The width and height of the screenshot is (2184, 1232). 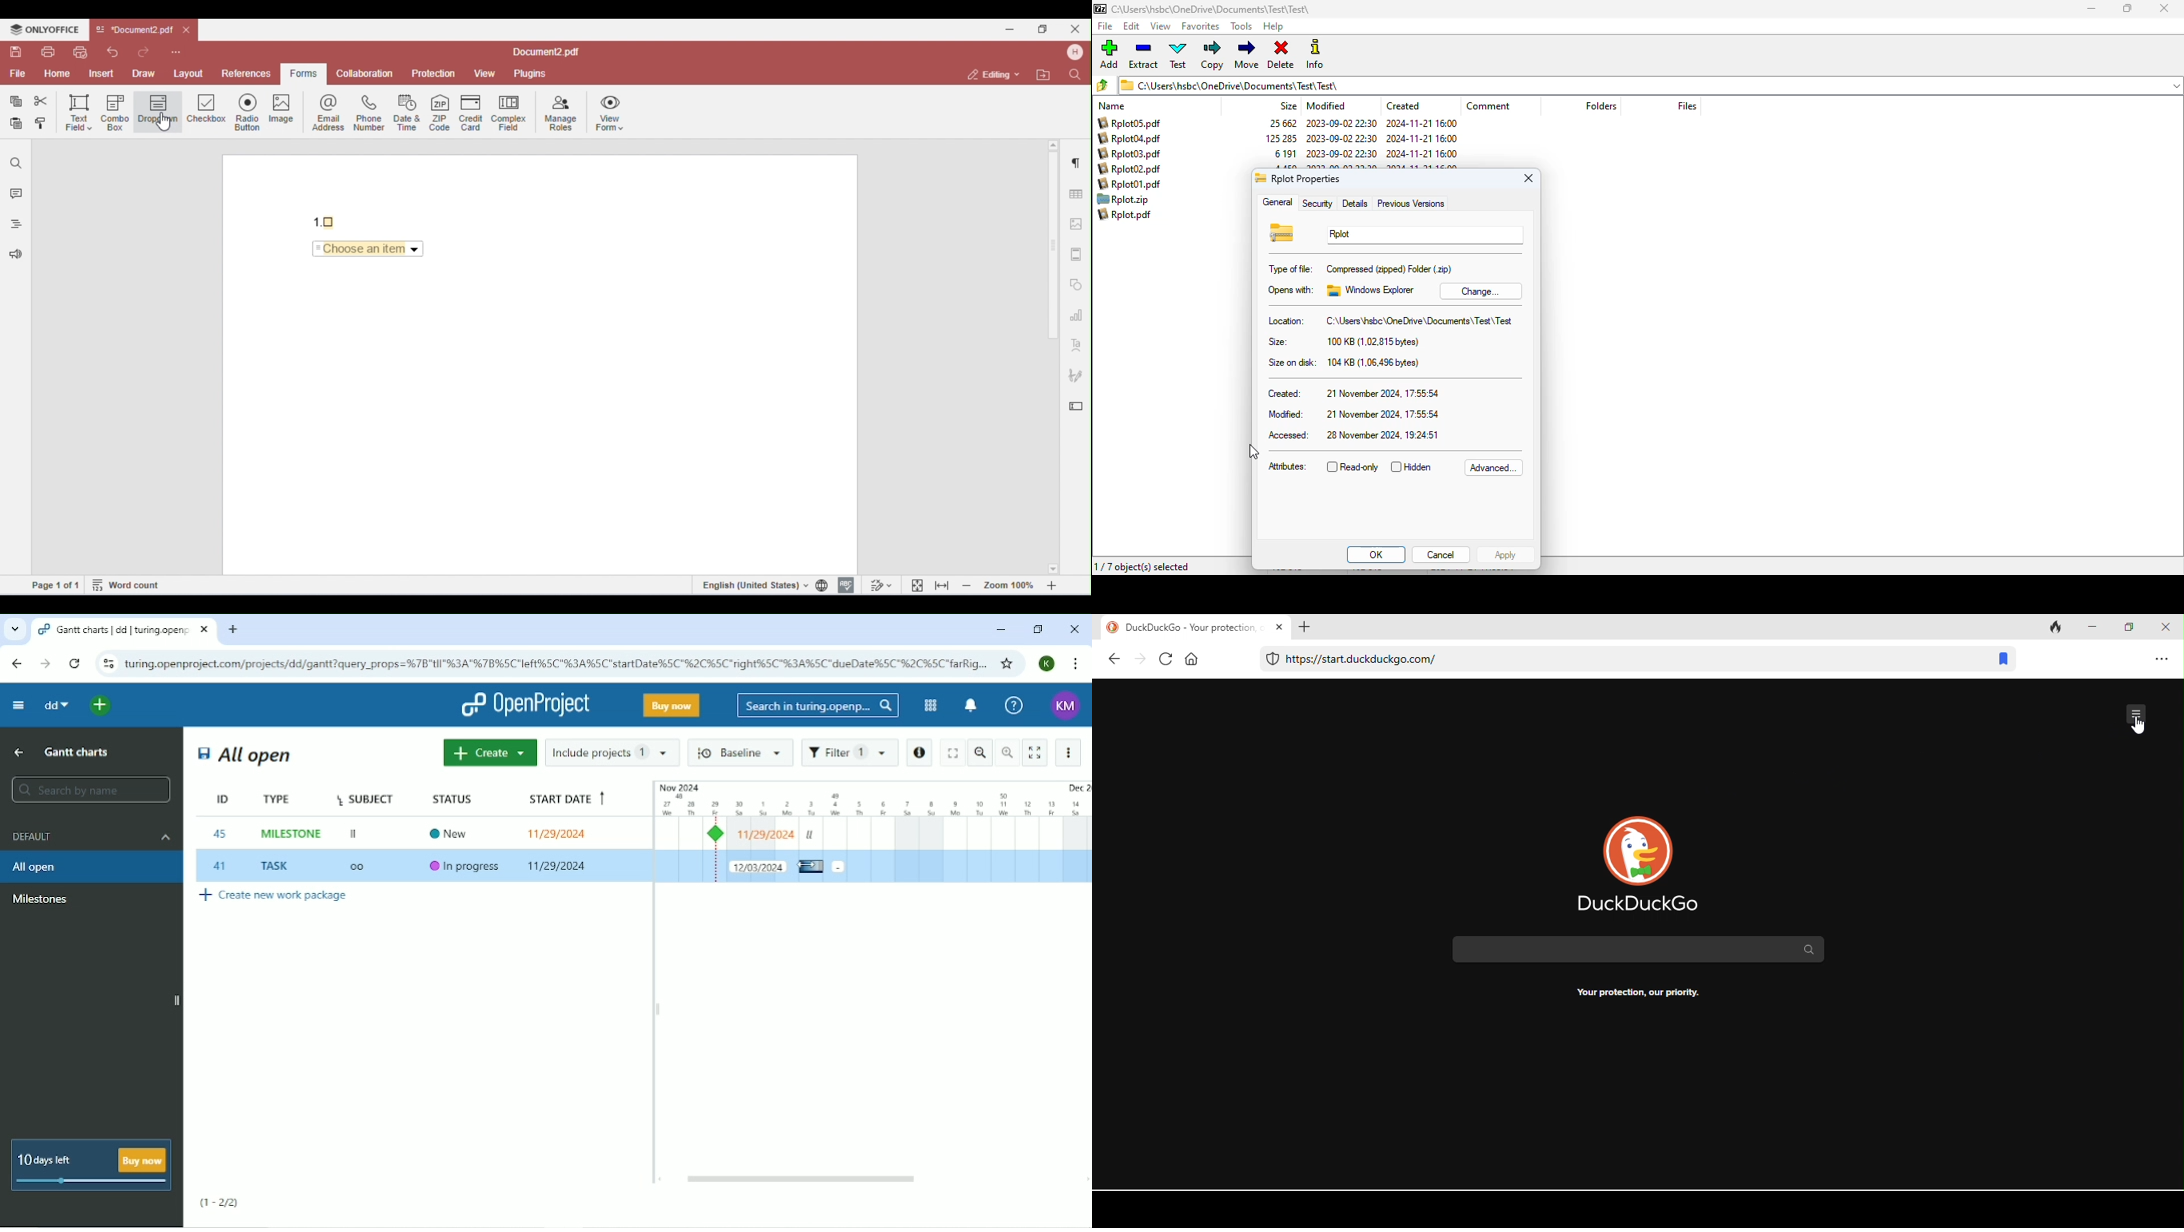 What do you see at coordinates (1494, 468) in the screenshot?
I see `advanced` at bounding box center [1494, 468].